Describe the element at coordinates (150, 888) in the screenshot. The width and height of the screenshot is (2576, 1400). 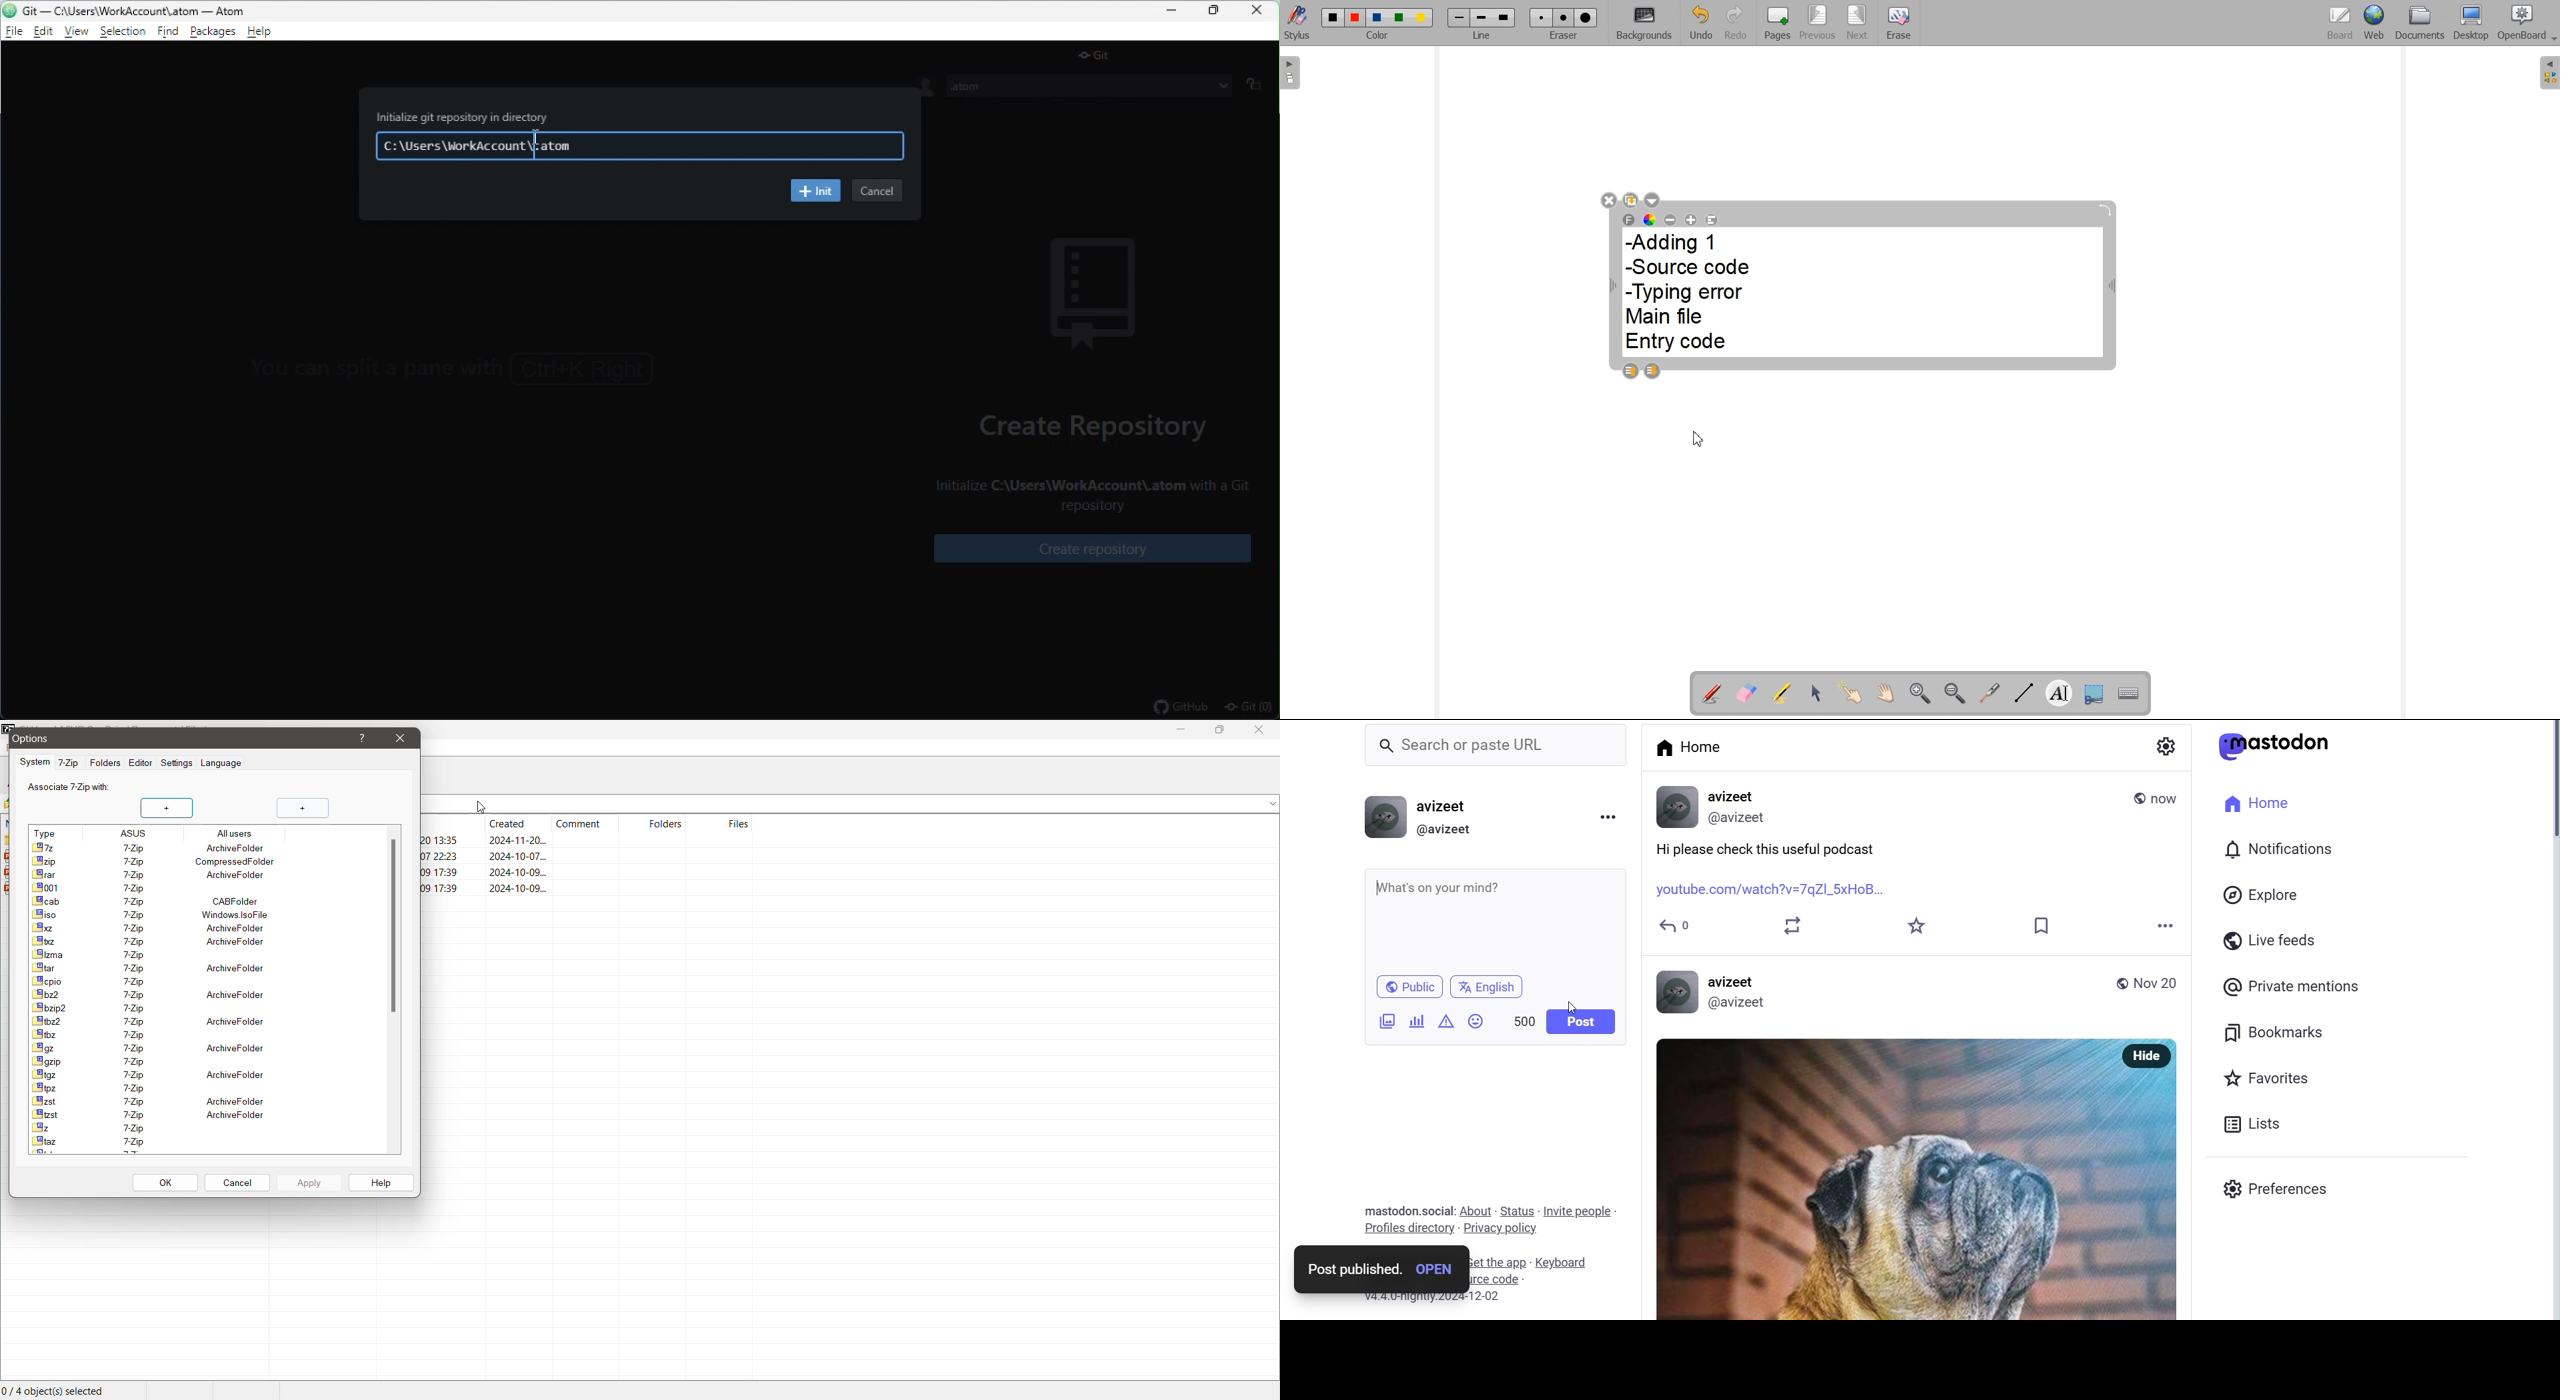
I see `Available system details` at that location.